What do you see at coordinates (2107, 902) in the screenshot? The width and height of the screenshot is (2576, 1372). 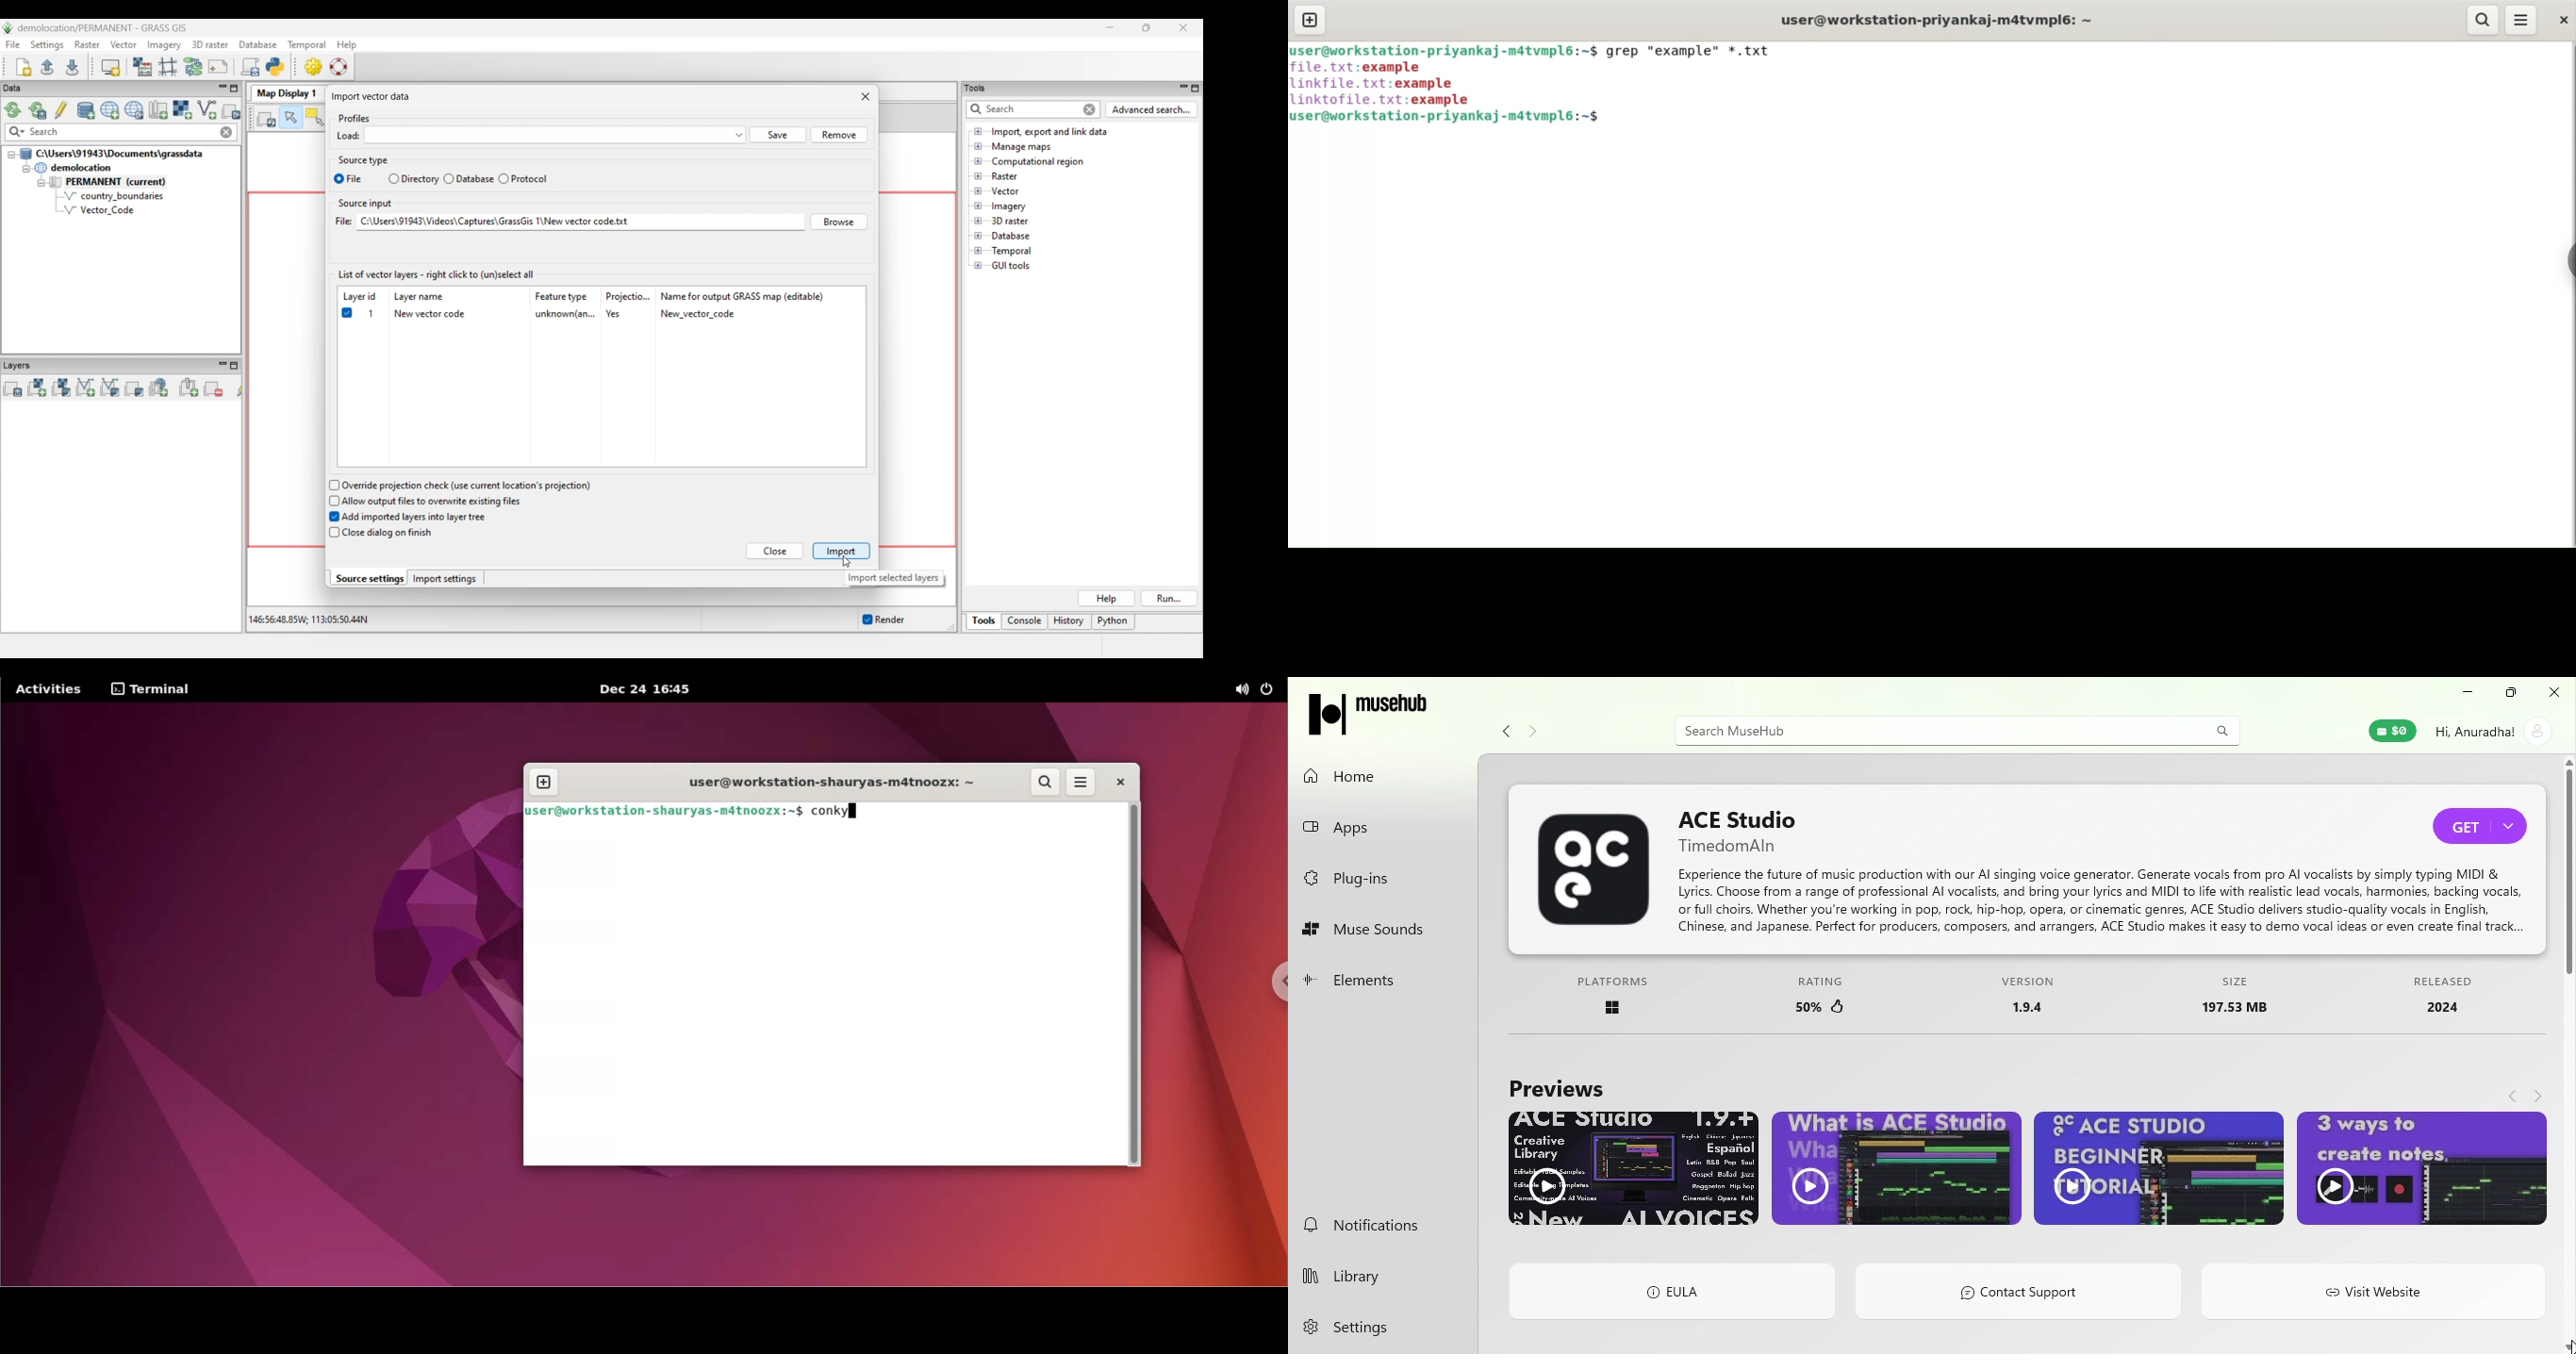 I see `Ace studio description` at bounding box center [2107, 902].